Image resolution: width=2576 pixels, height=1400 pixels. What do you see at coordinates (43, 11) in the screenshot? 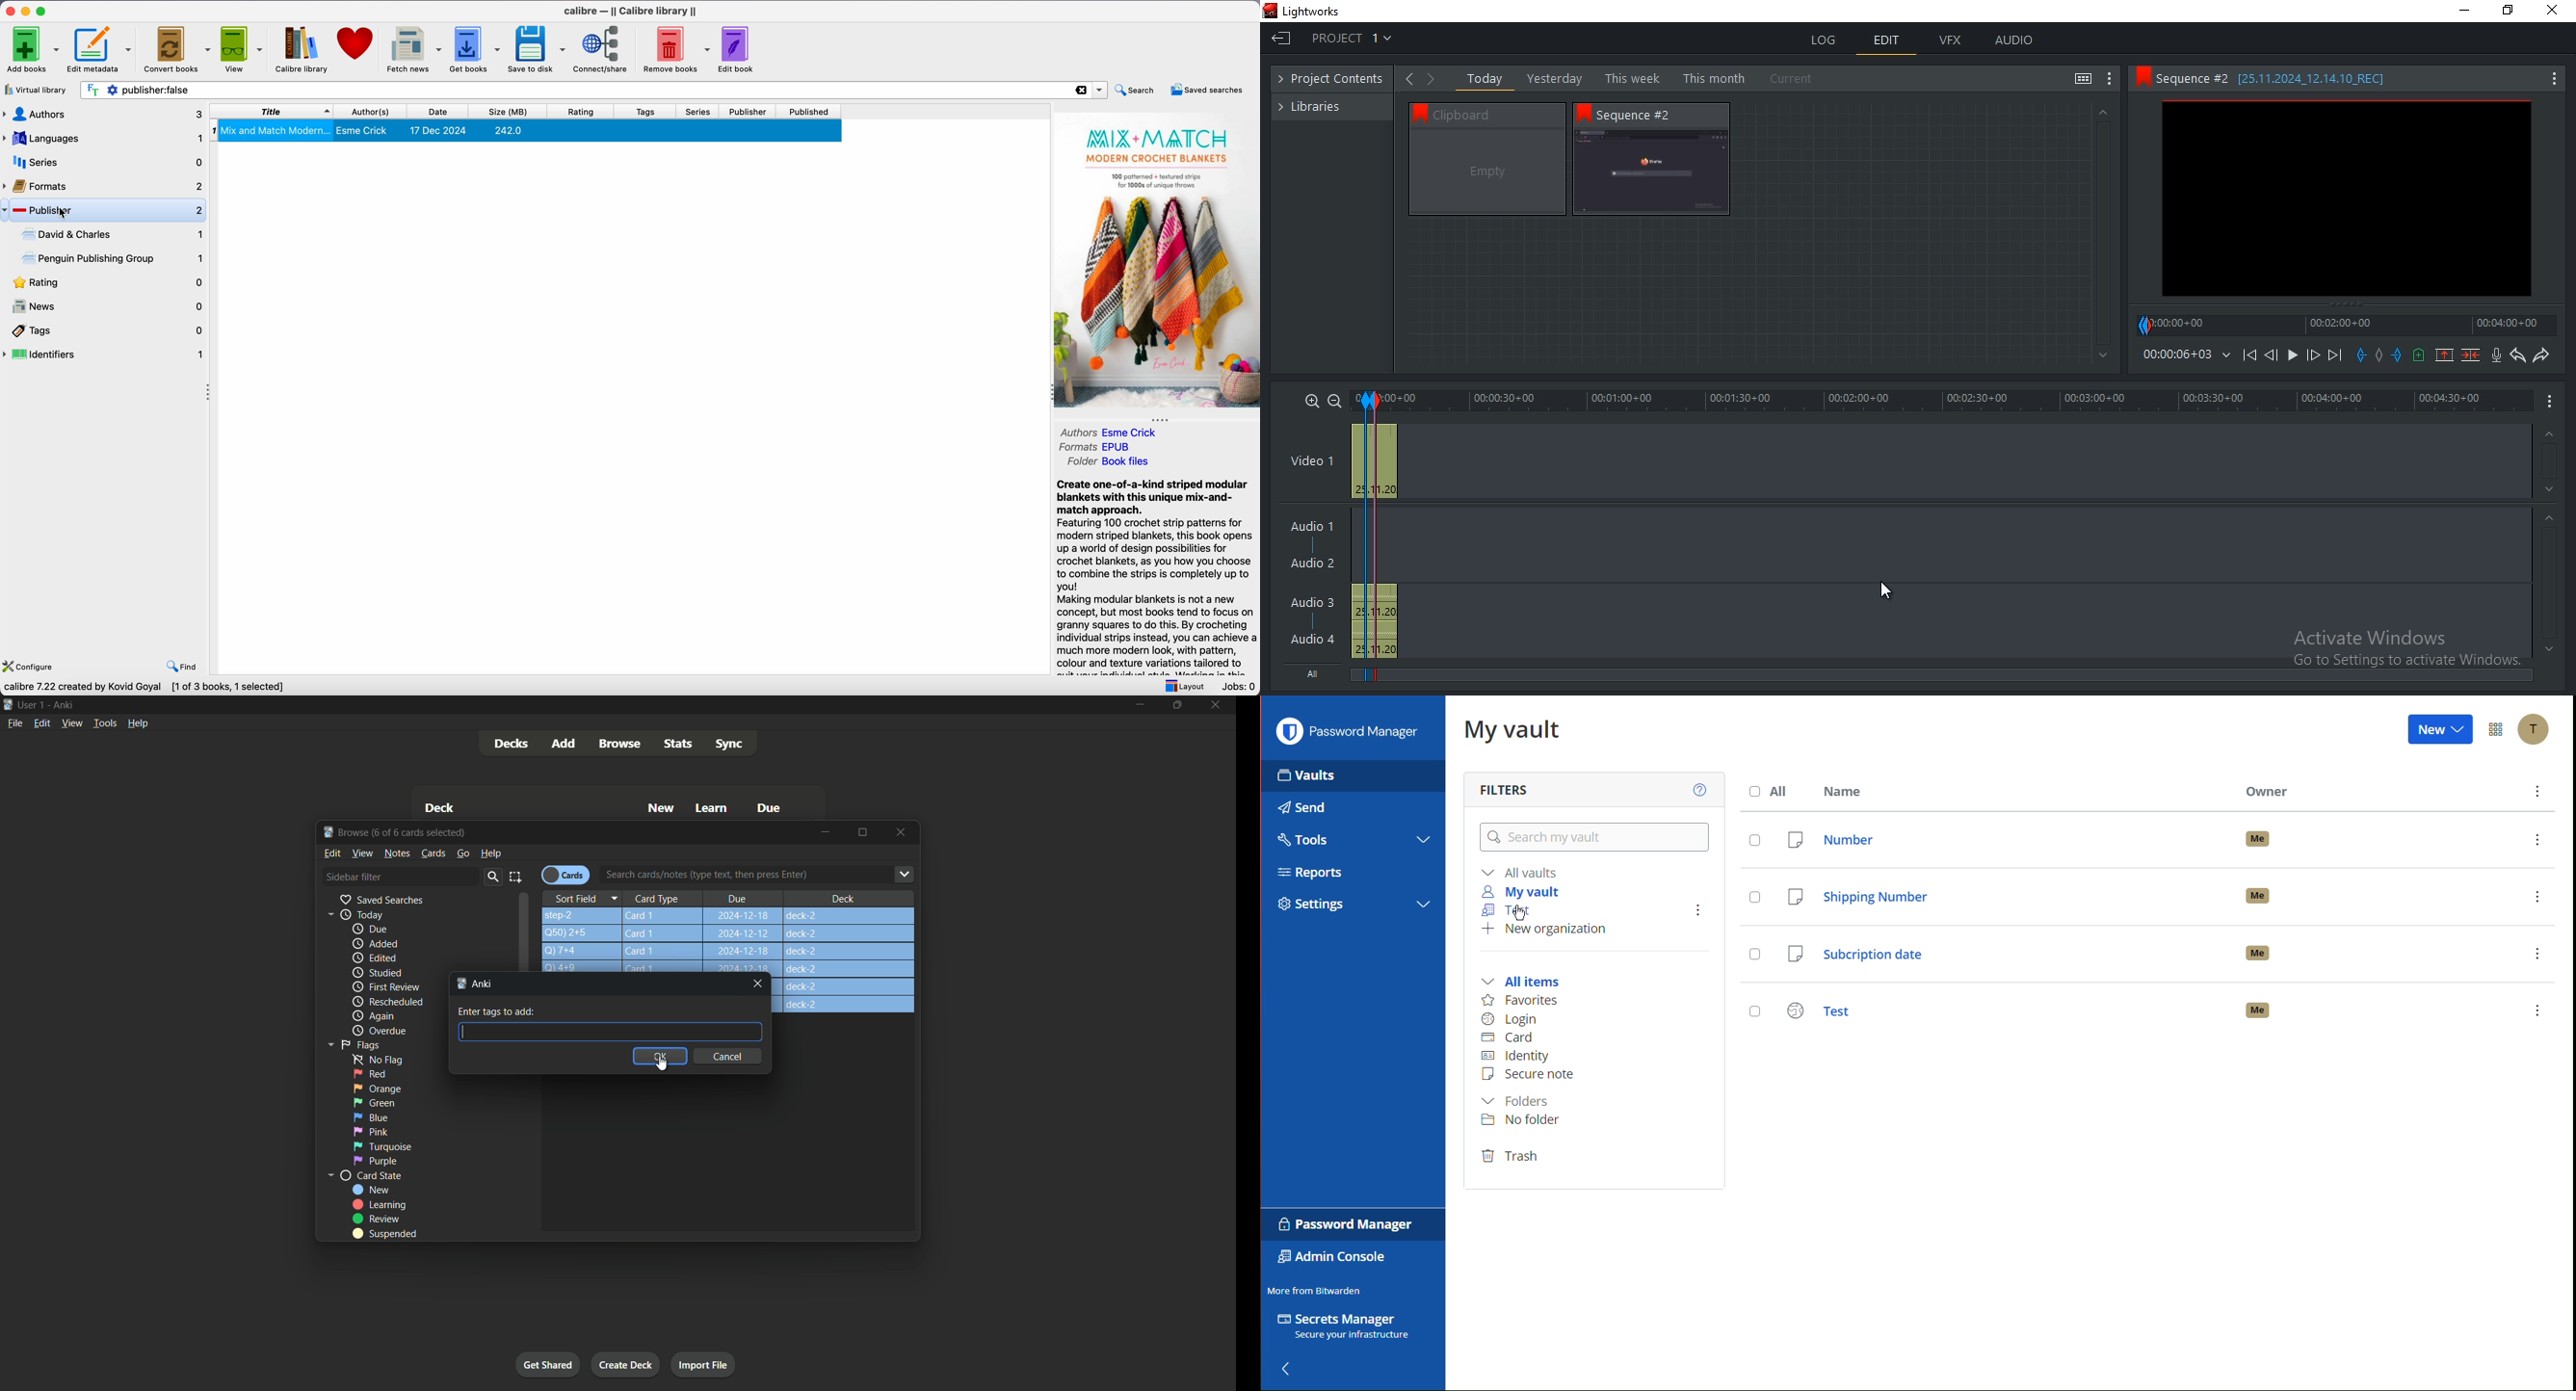
I see `maximize` at bounding box center [43, 11].